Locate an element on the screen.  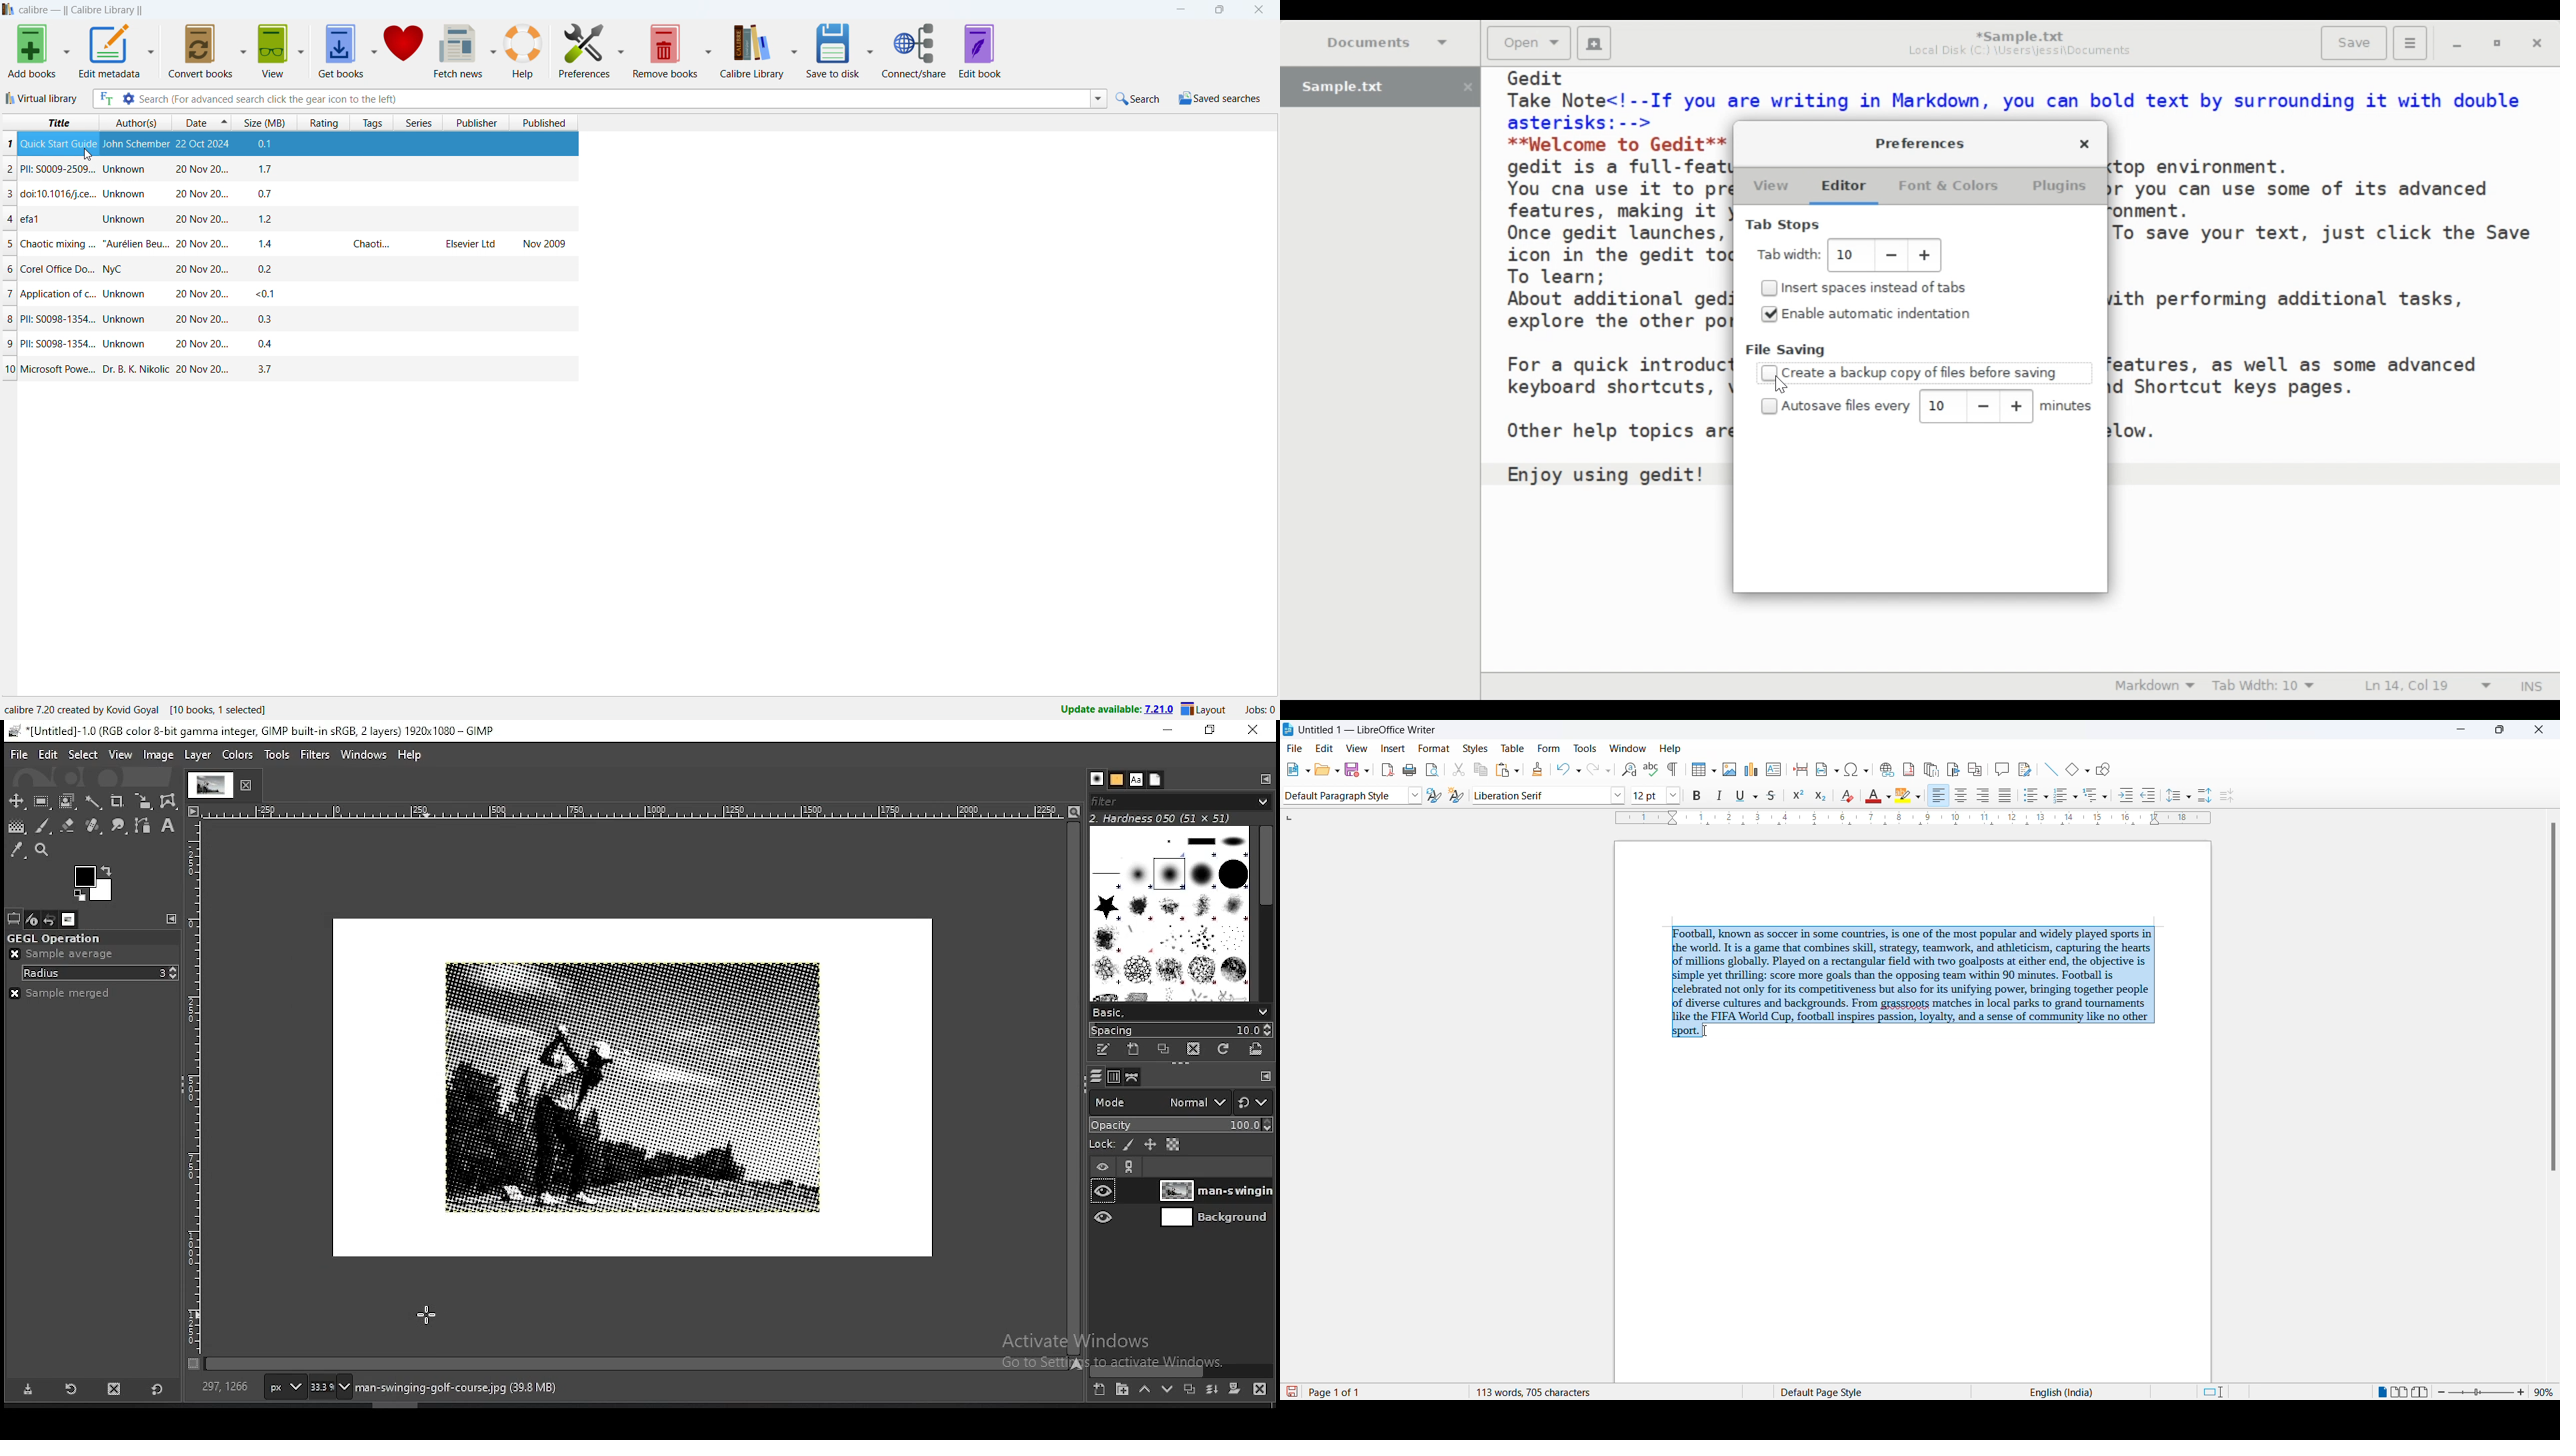
increase is located at coordinates (2017, 406).